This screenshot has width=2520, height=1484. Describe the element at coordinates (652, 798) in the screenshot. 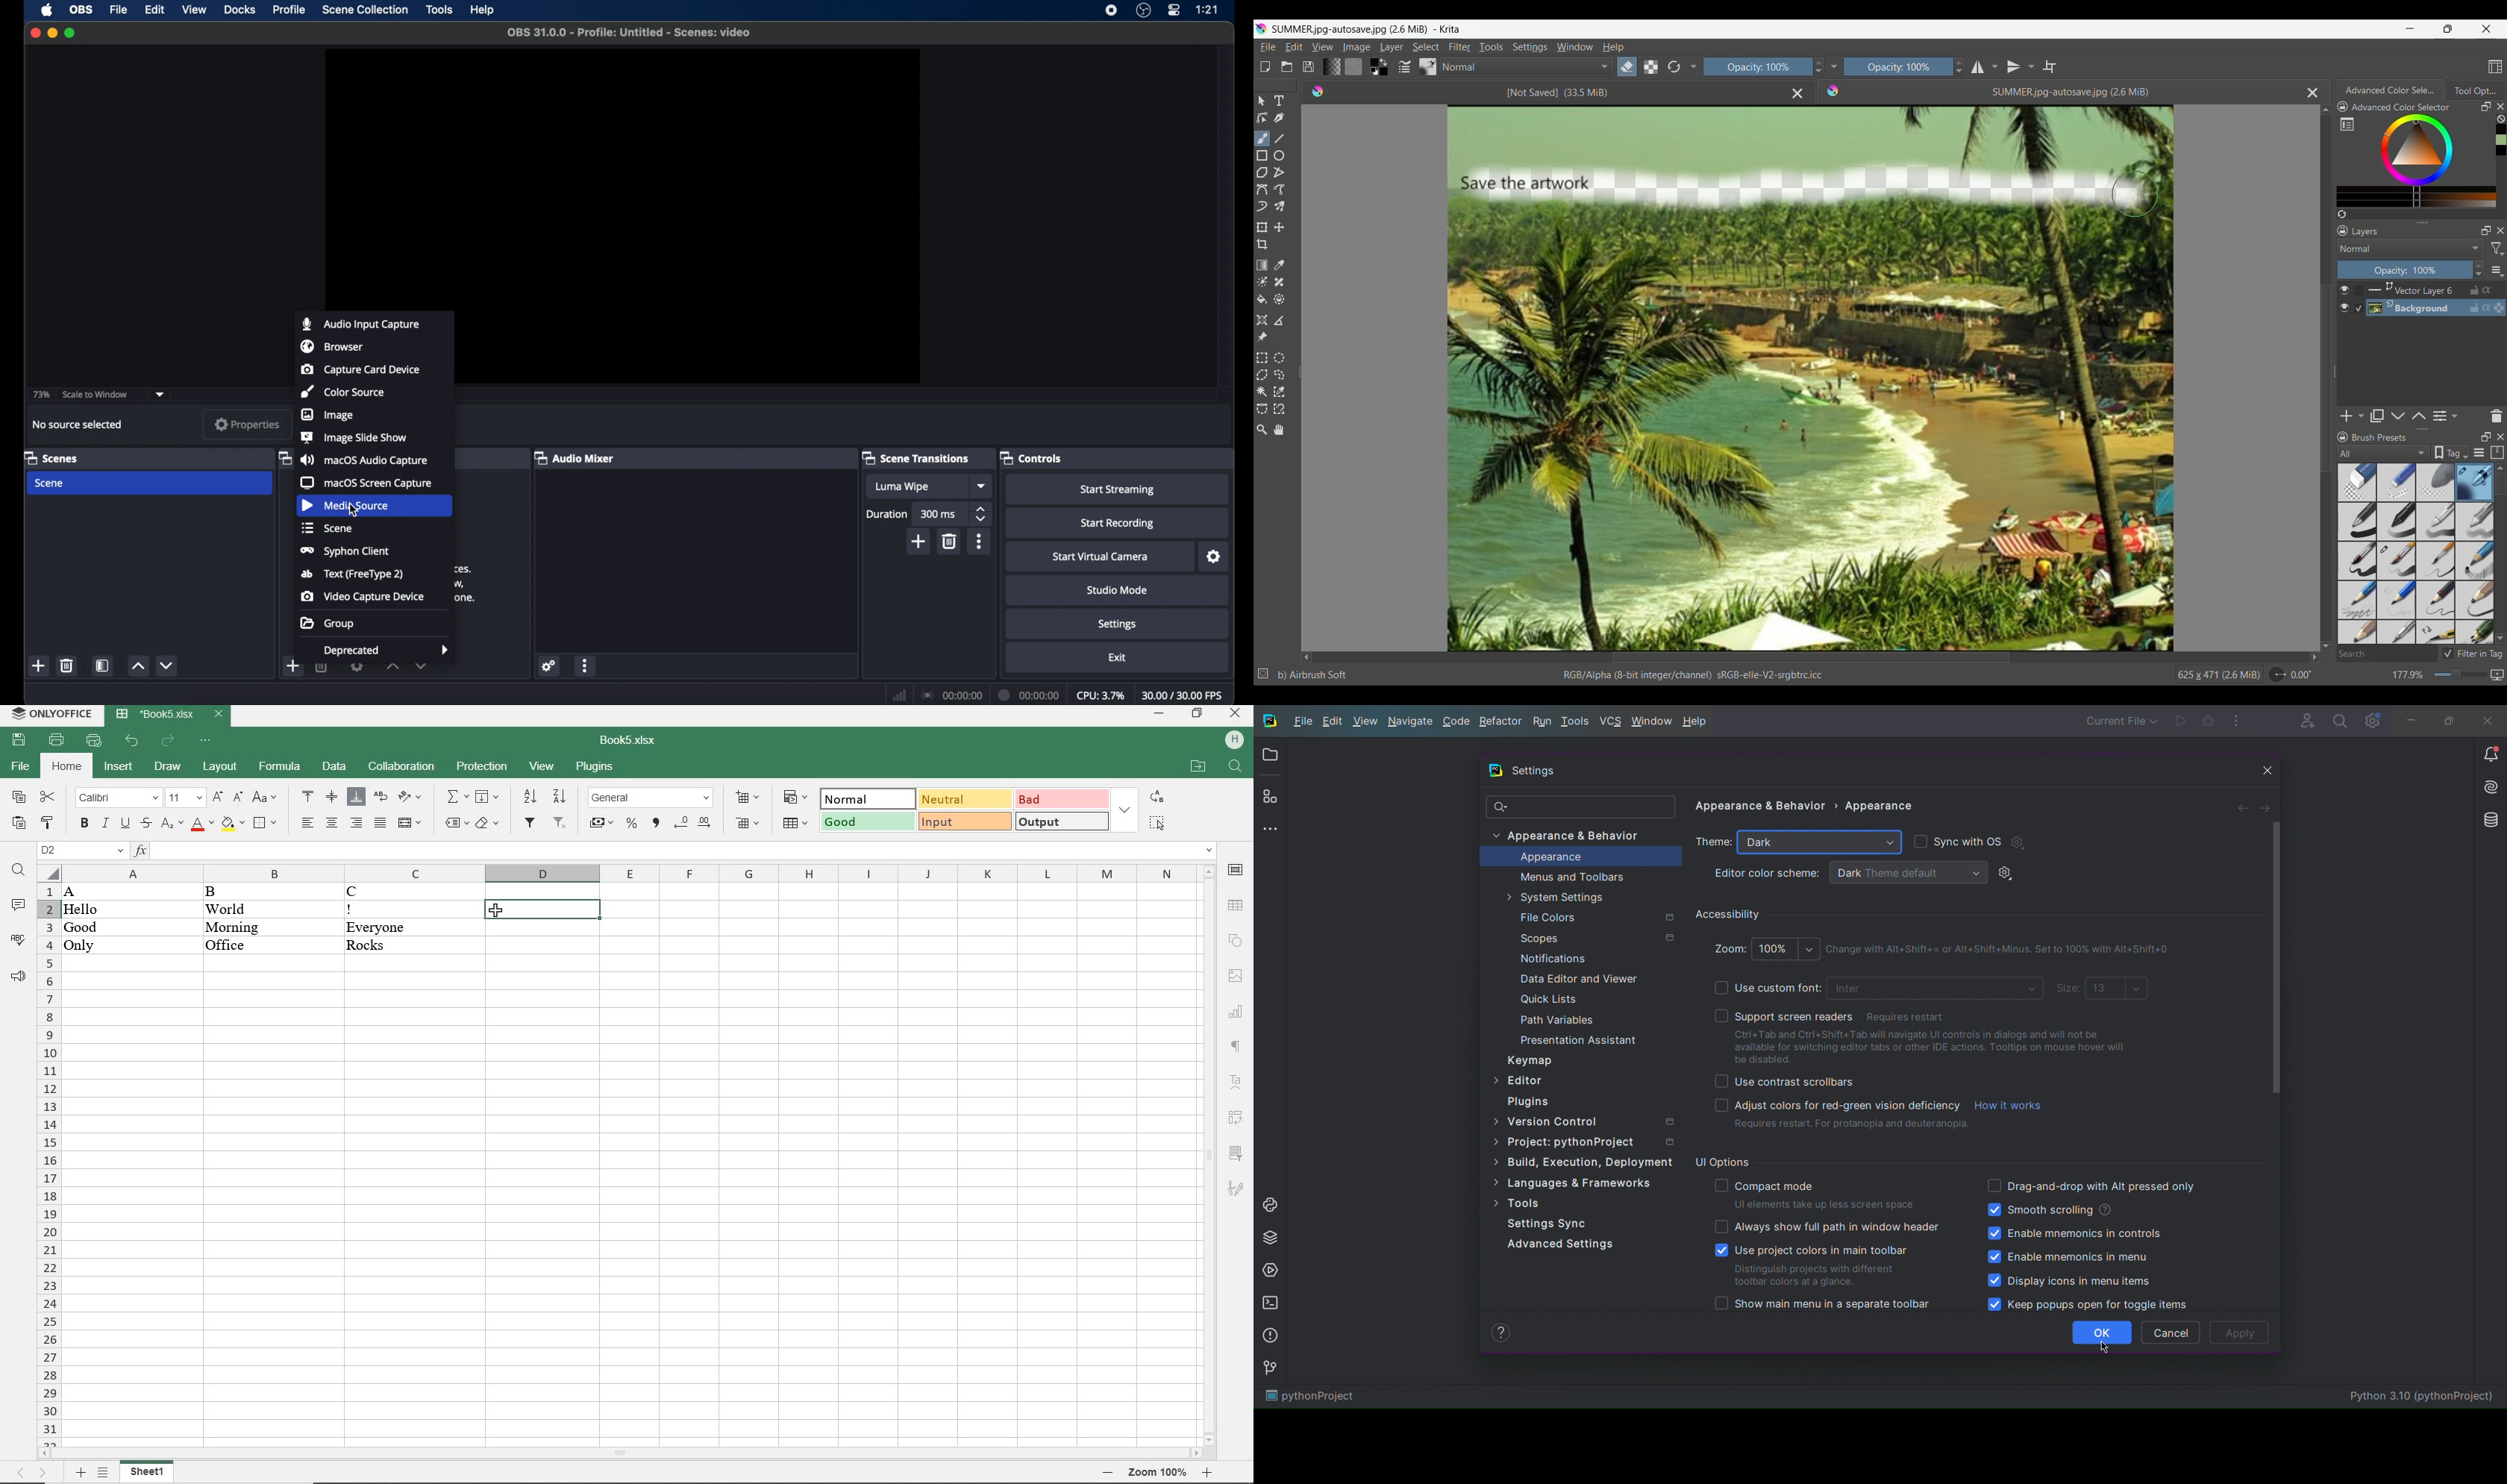

I see `number format` at that location.